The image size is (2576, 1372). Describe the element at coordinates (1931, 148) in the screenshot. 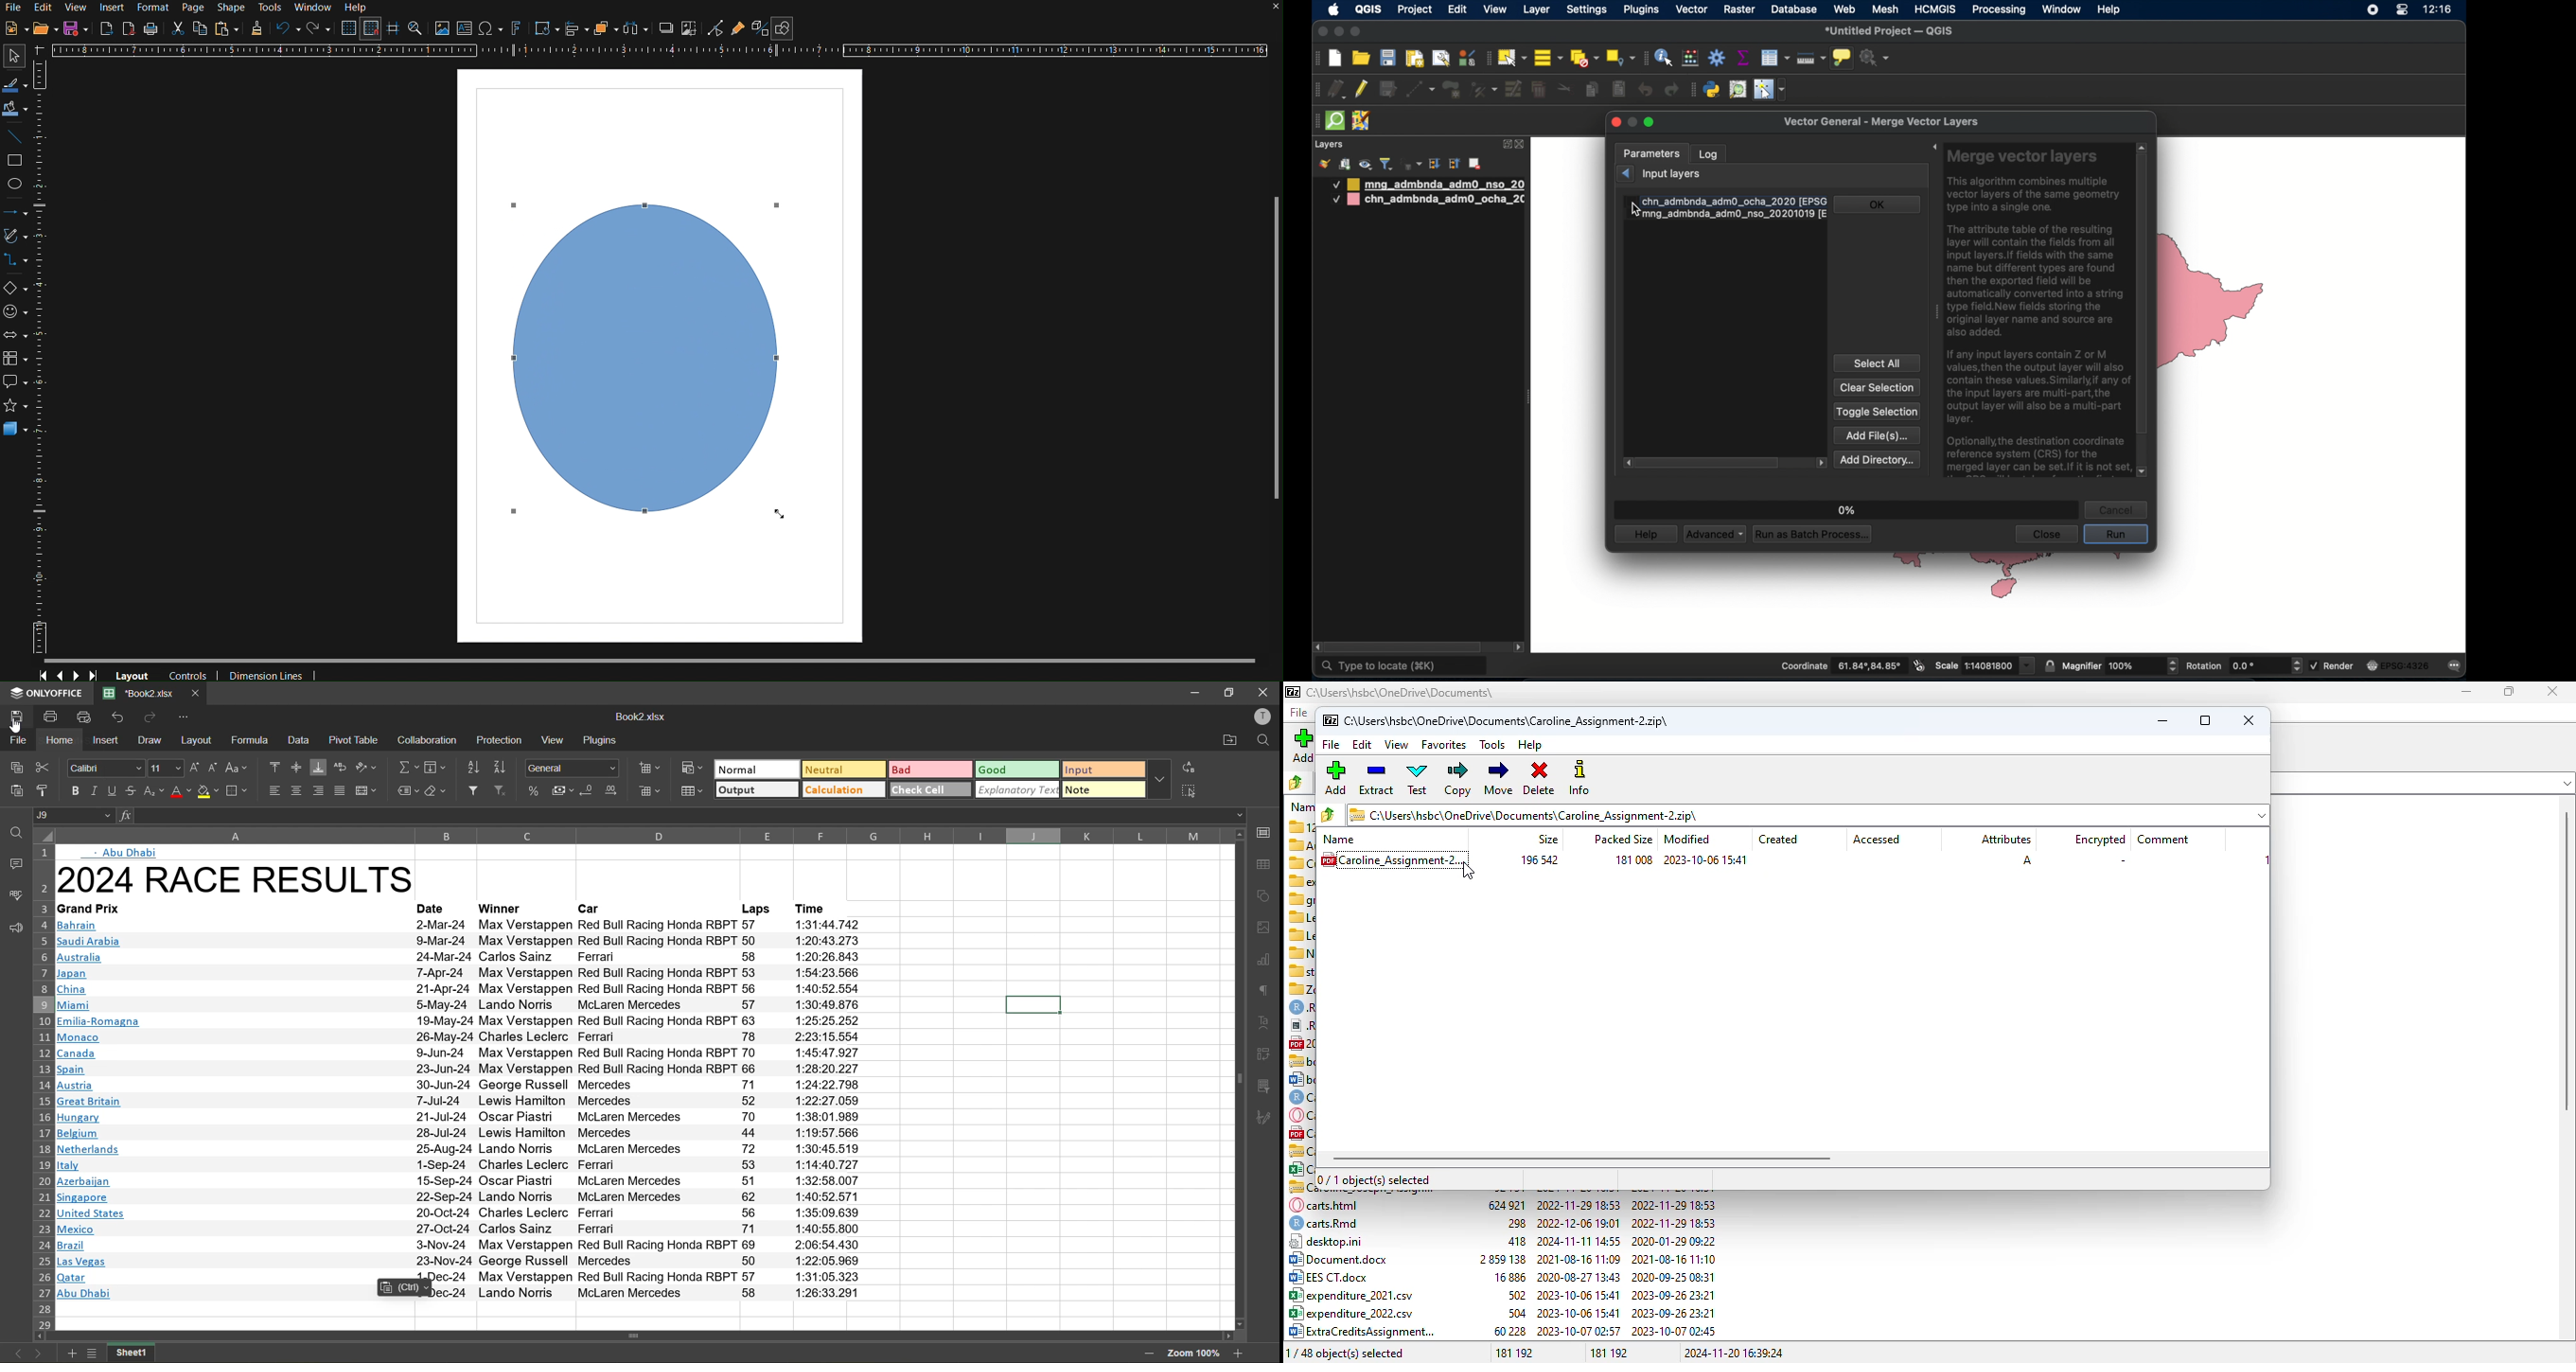

I see `expand` at that location.